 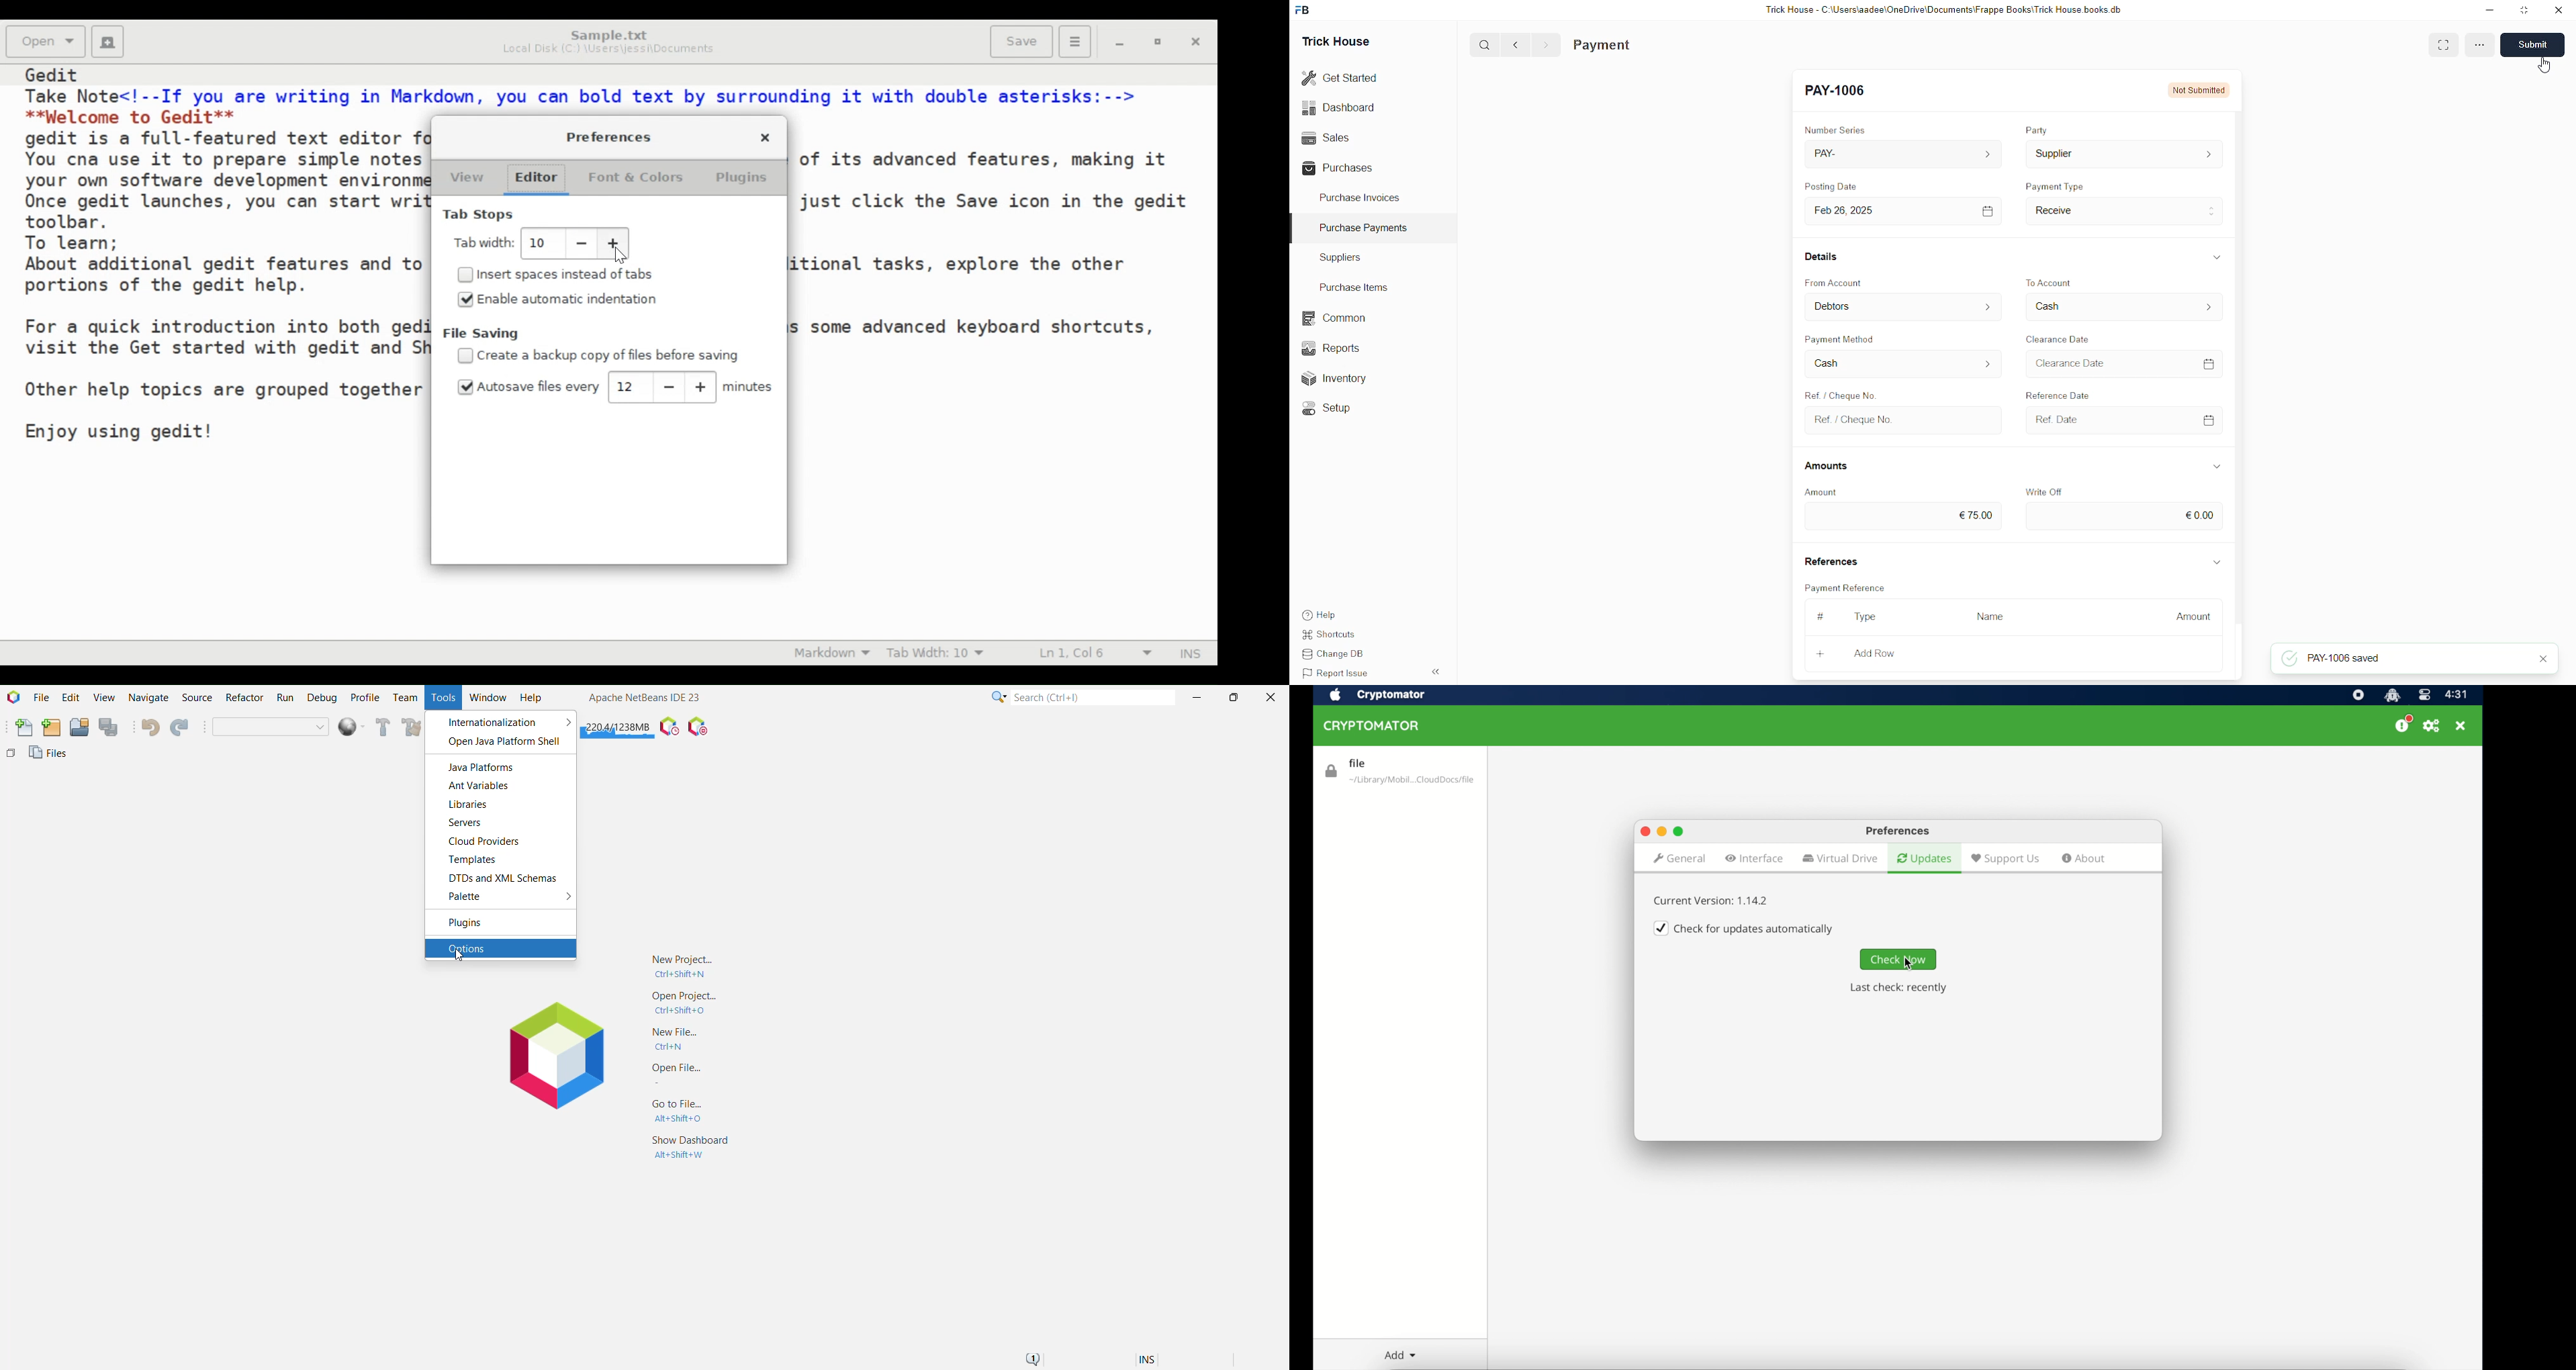 What do you see at coordinates (2478, 48) in the screenshot?
I see `more` at bounding box center [2478, 48].